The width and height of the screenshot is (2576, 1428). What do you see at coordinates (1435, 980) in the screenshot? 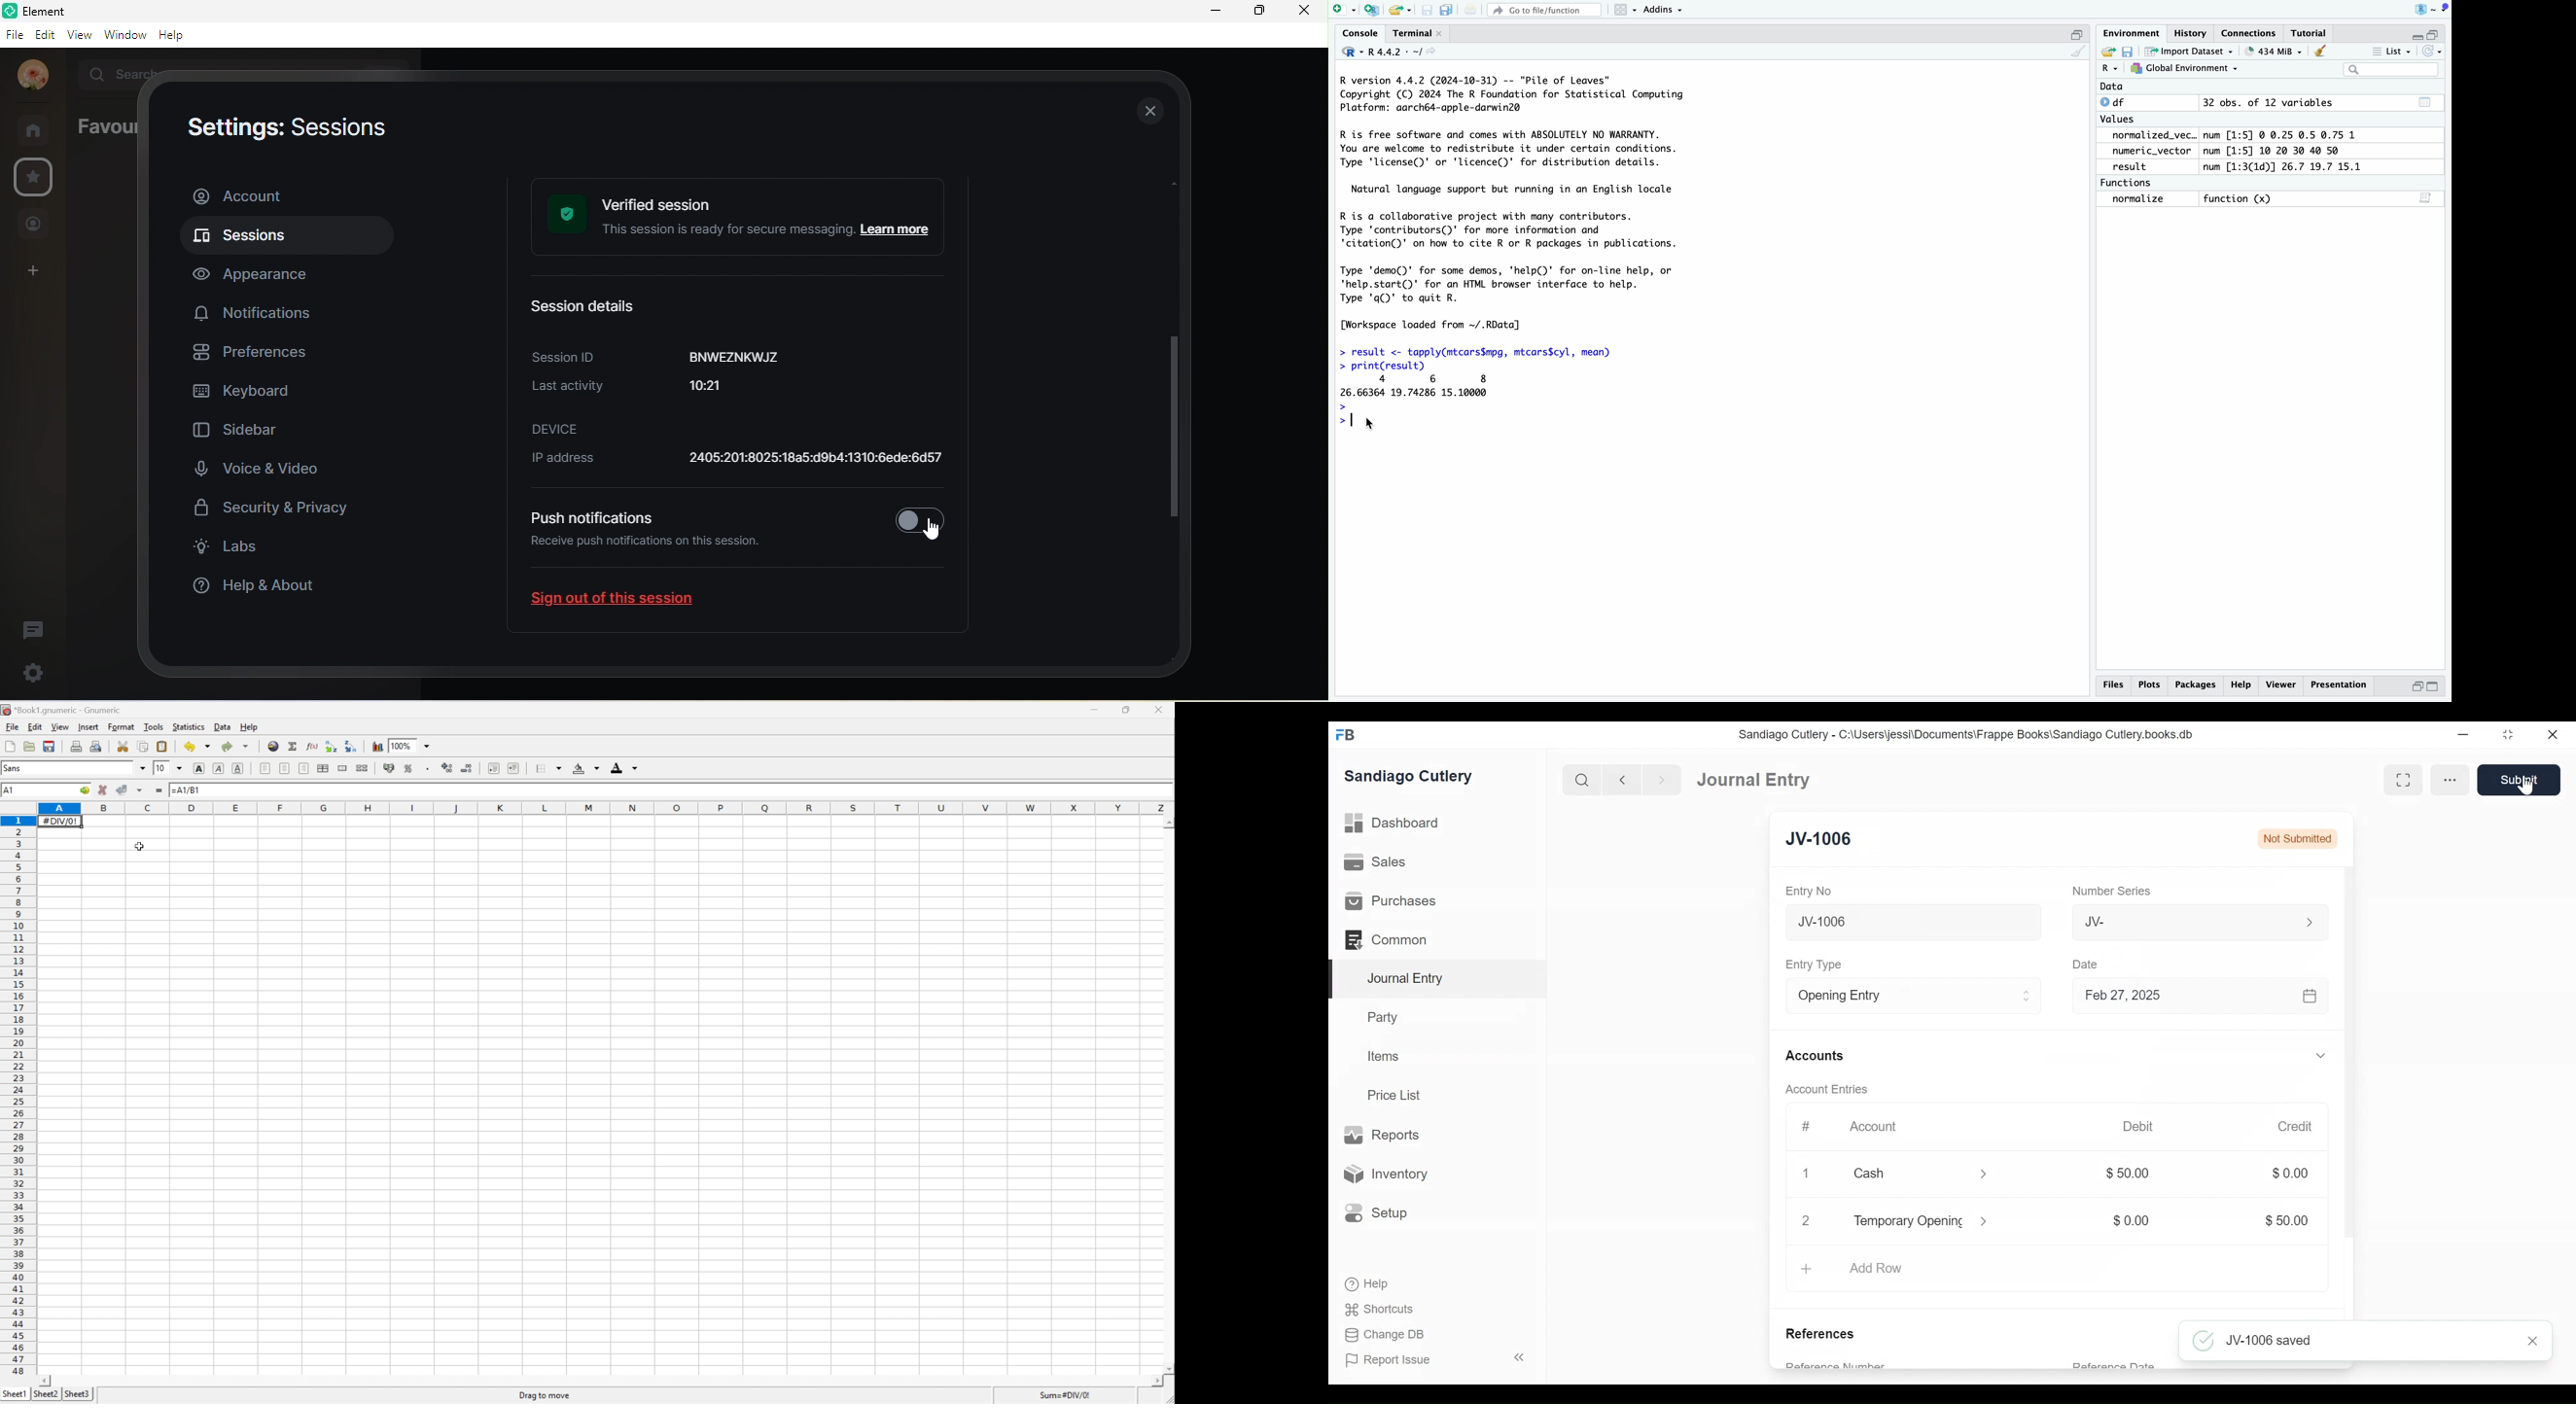
I see `Journal Entry` at bounding box center [1435, 980].